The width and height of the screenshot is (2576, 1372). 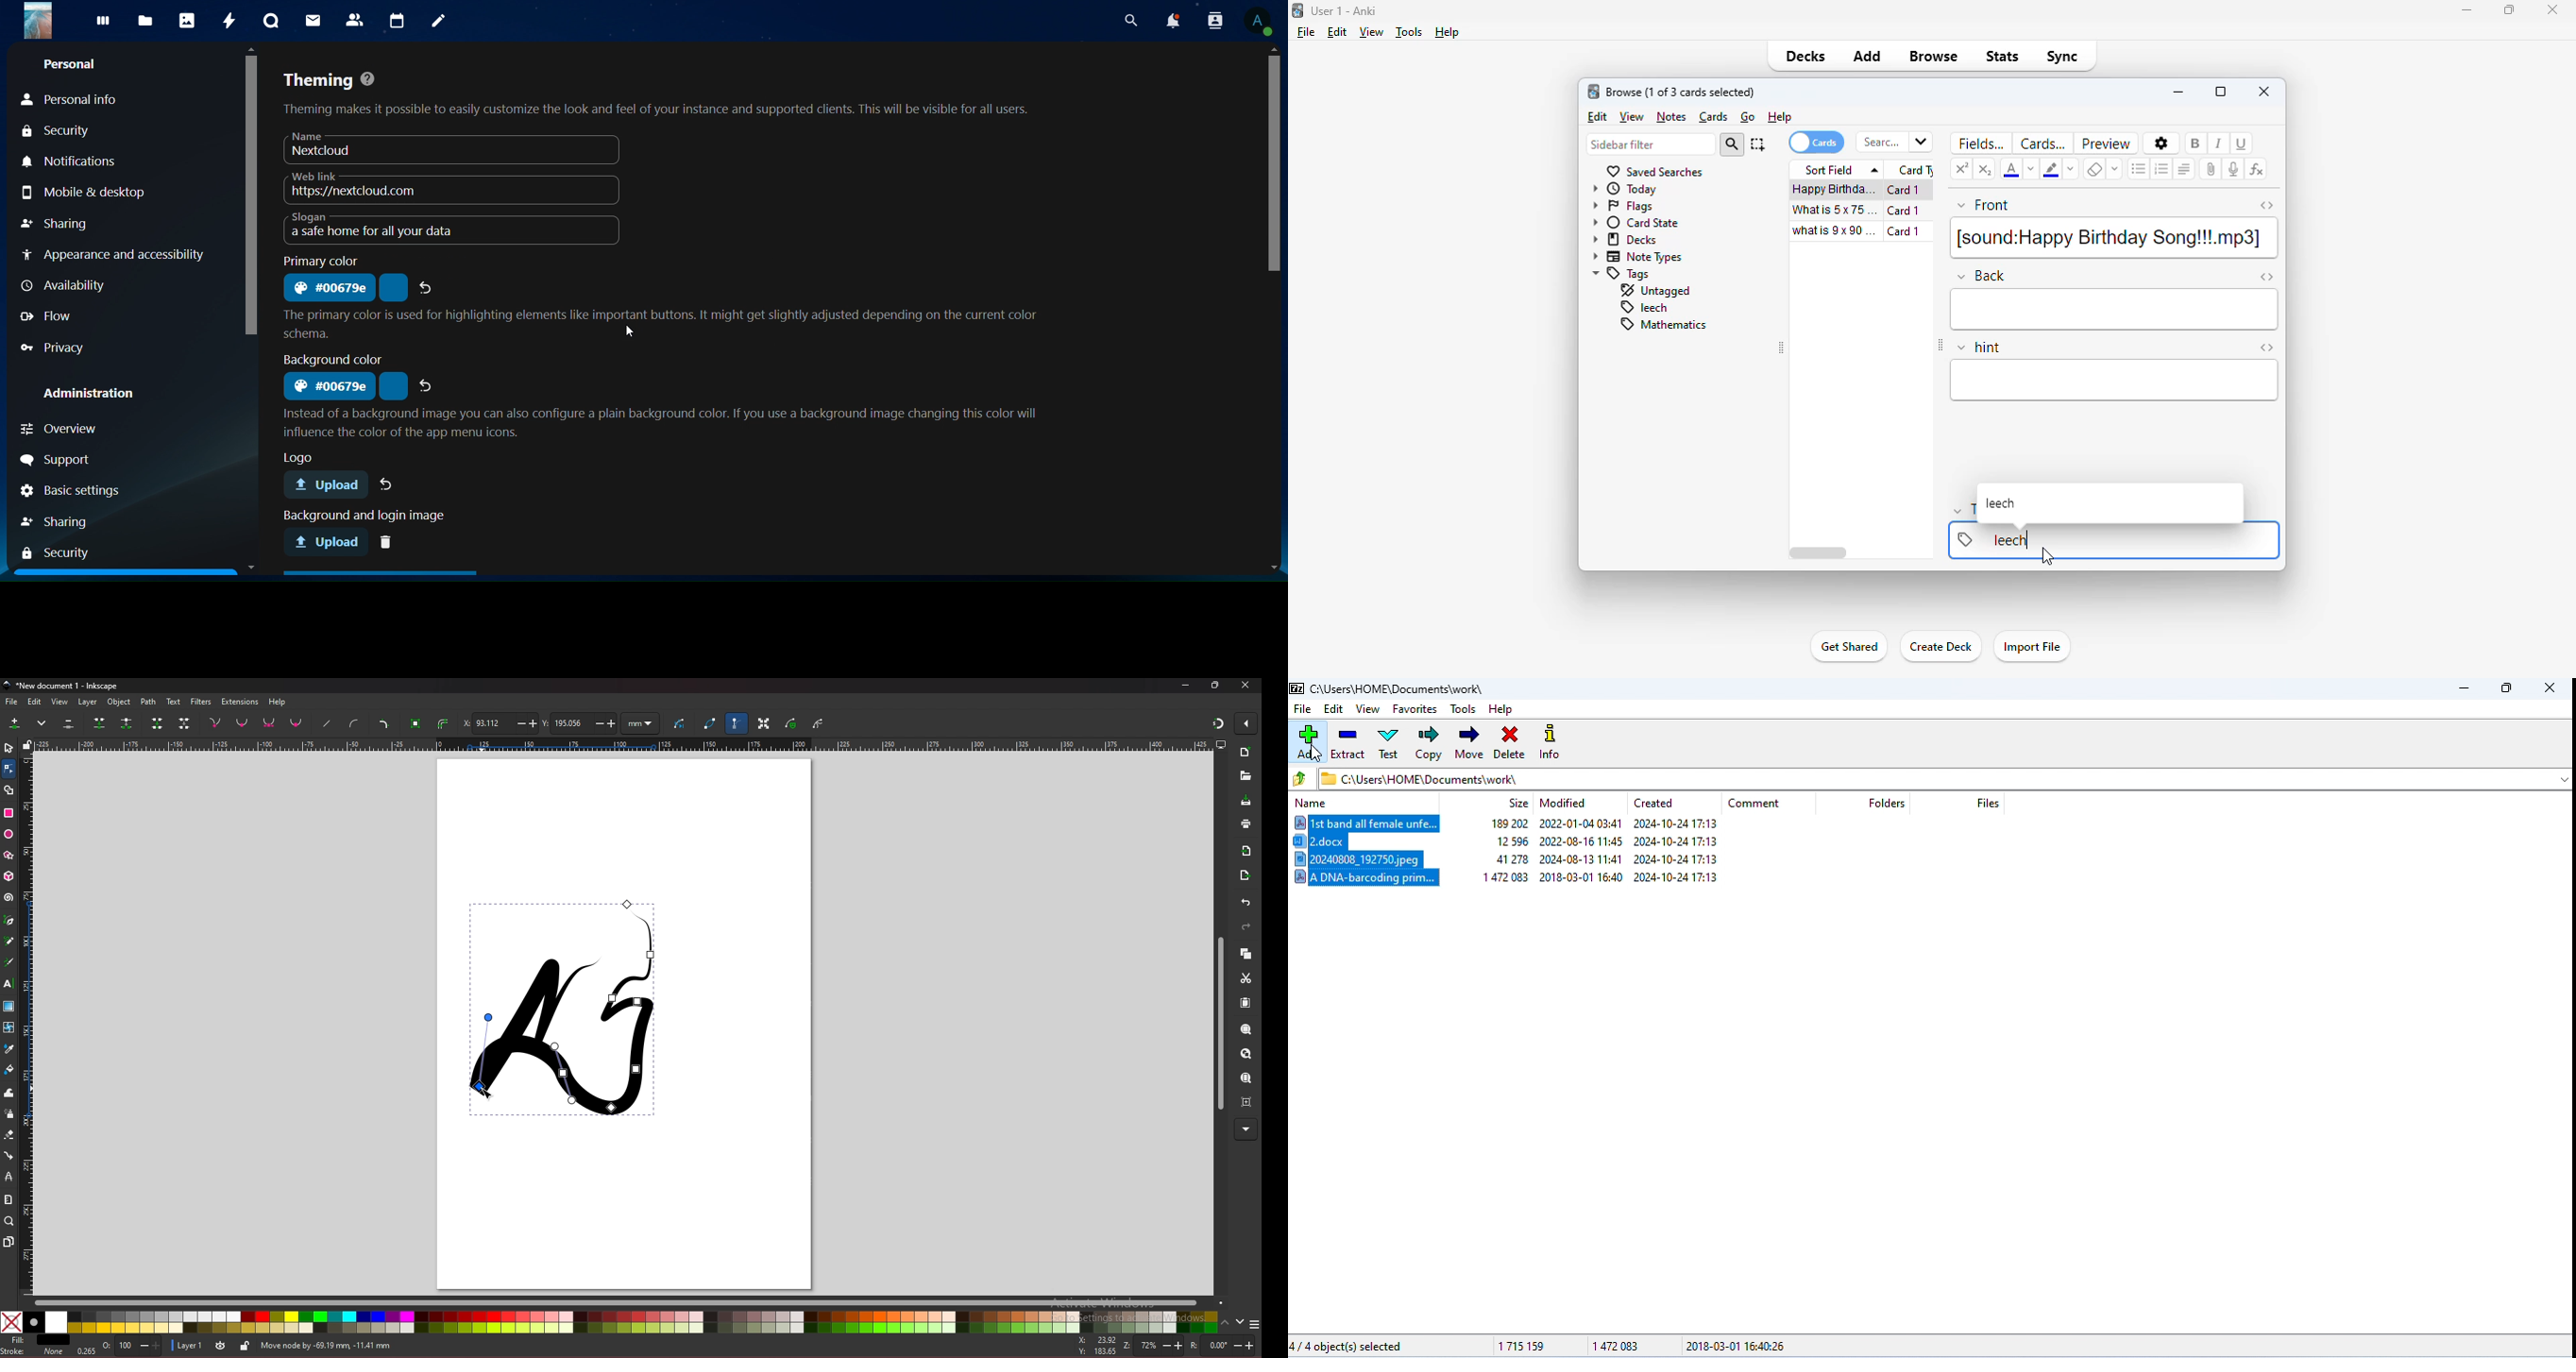 I want to click on contacts, so click(x=355, y=20).